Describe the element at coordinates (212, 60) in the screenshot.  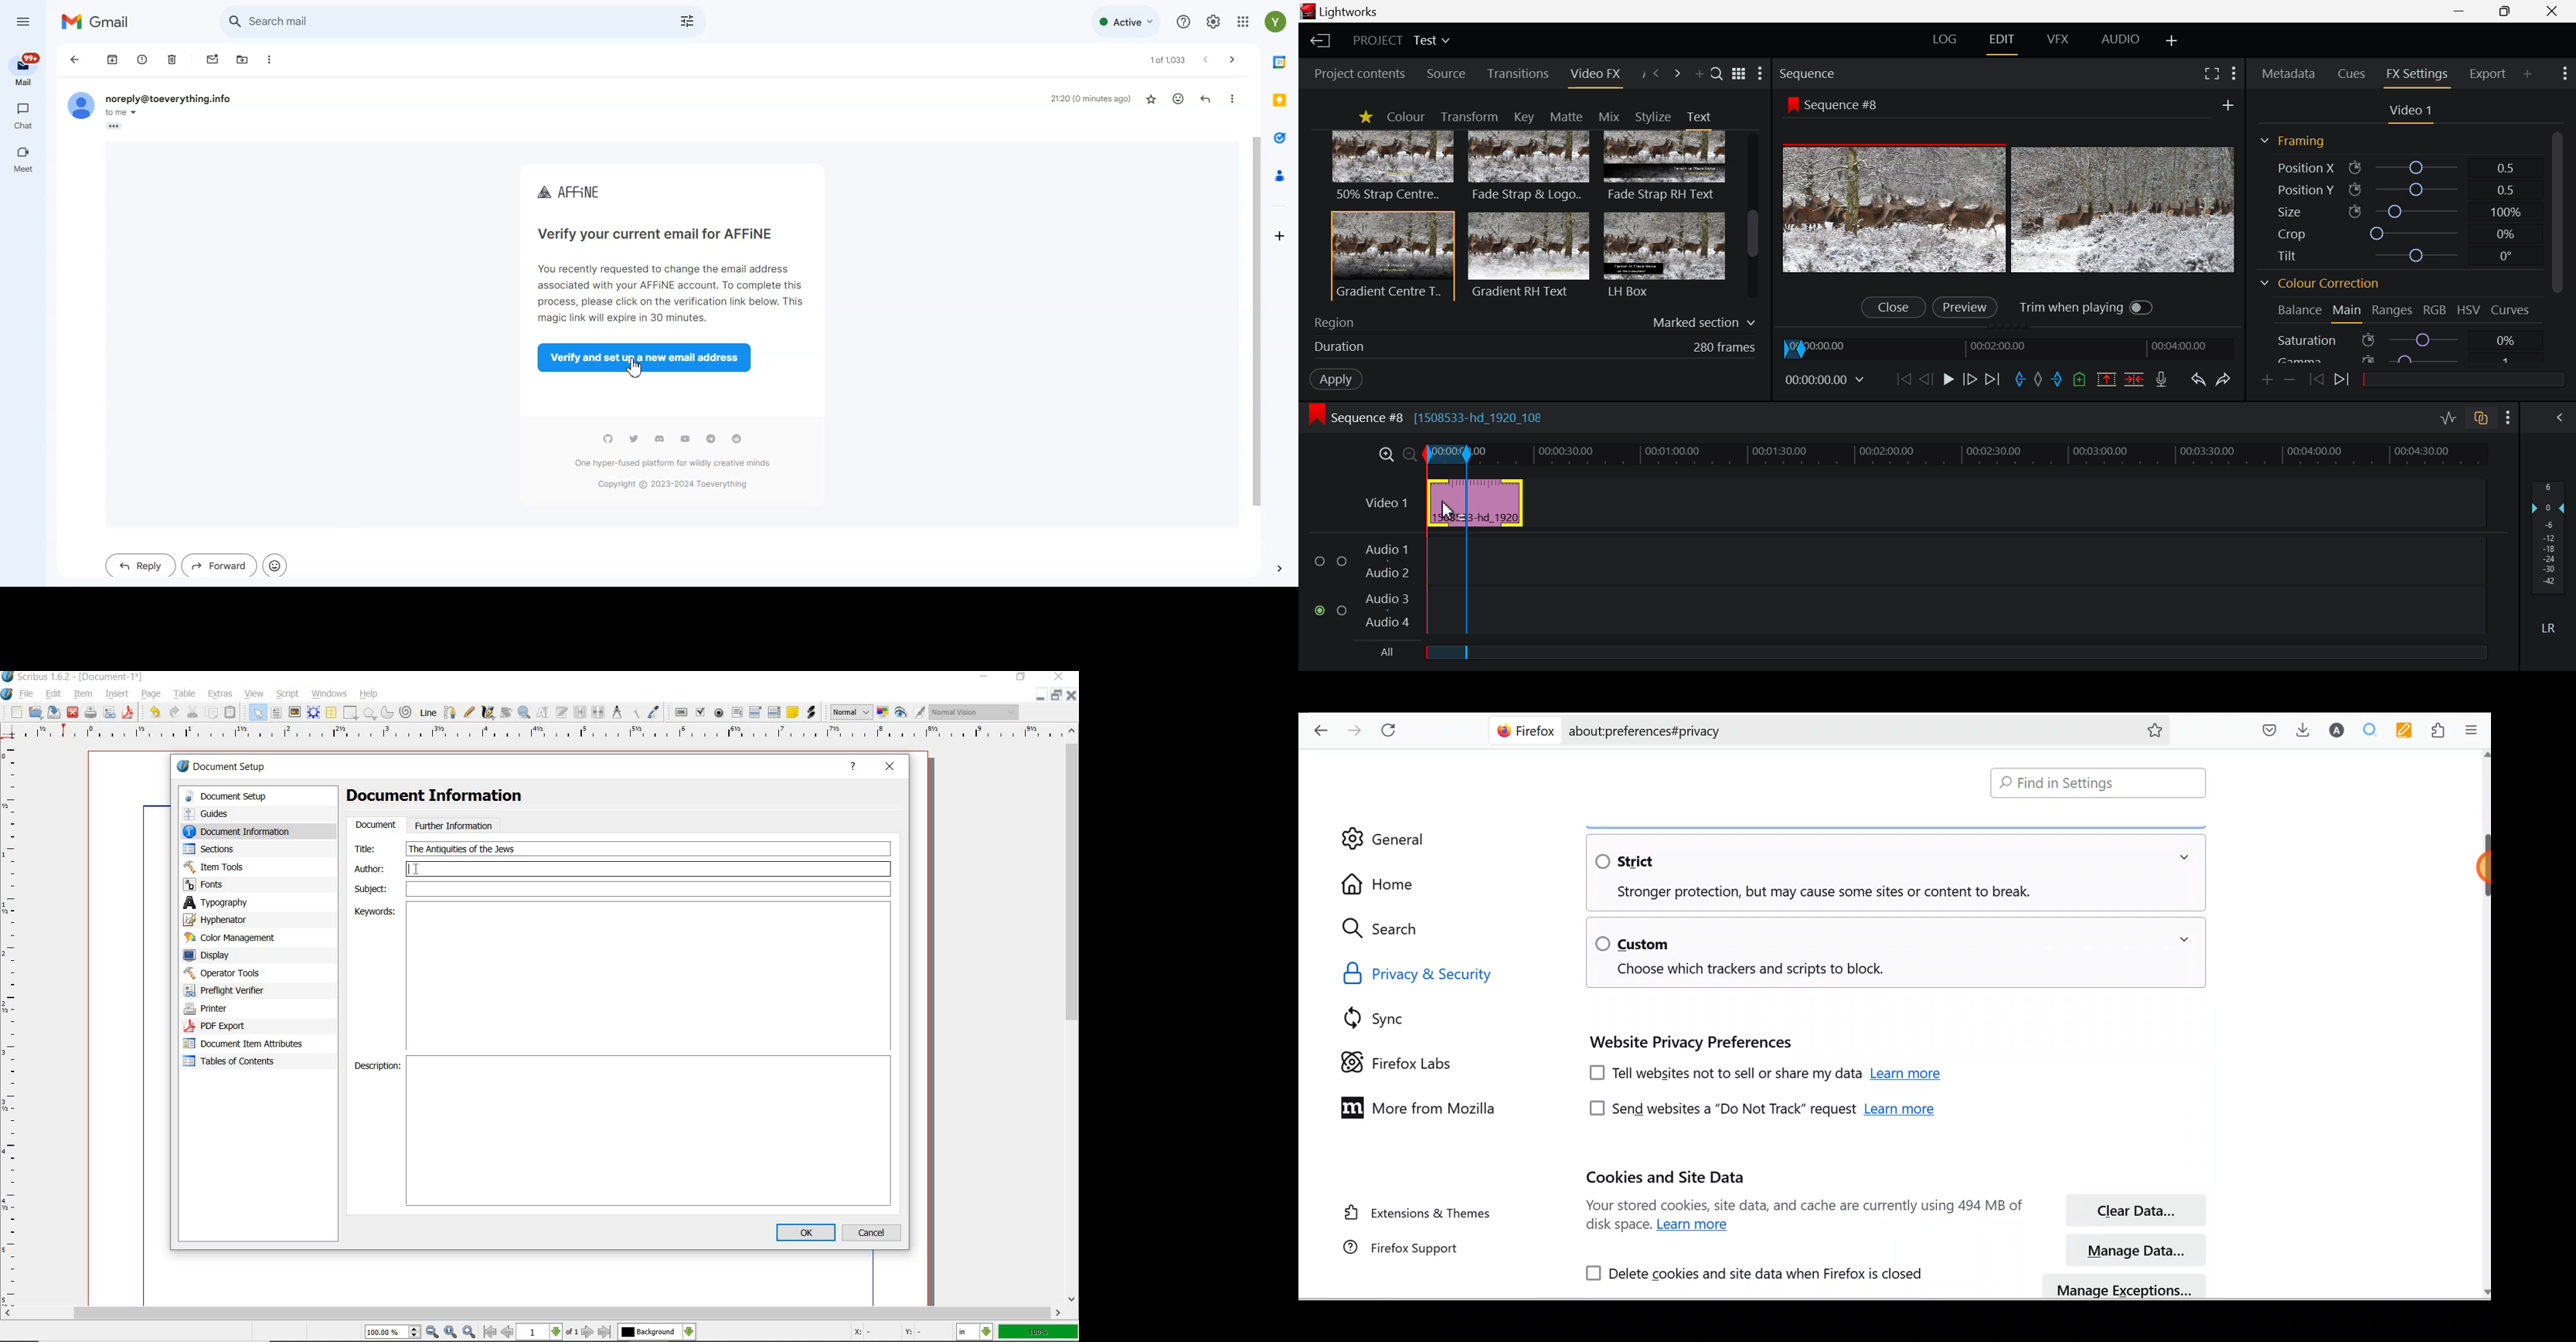
I see `Mark as unread` at that location.